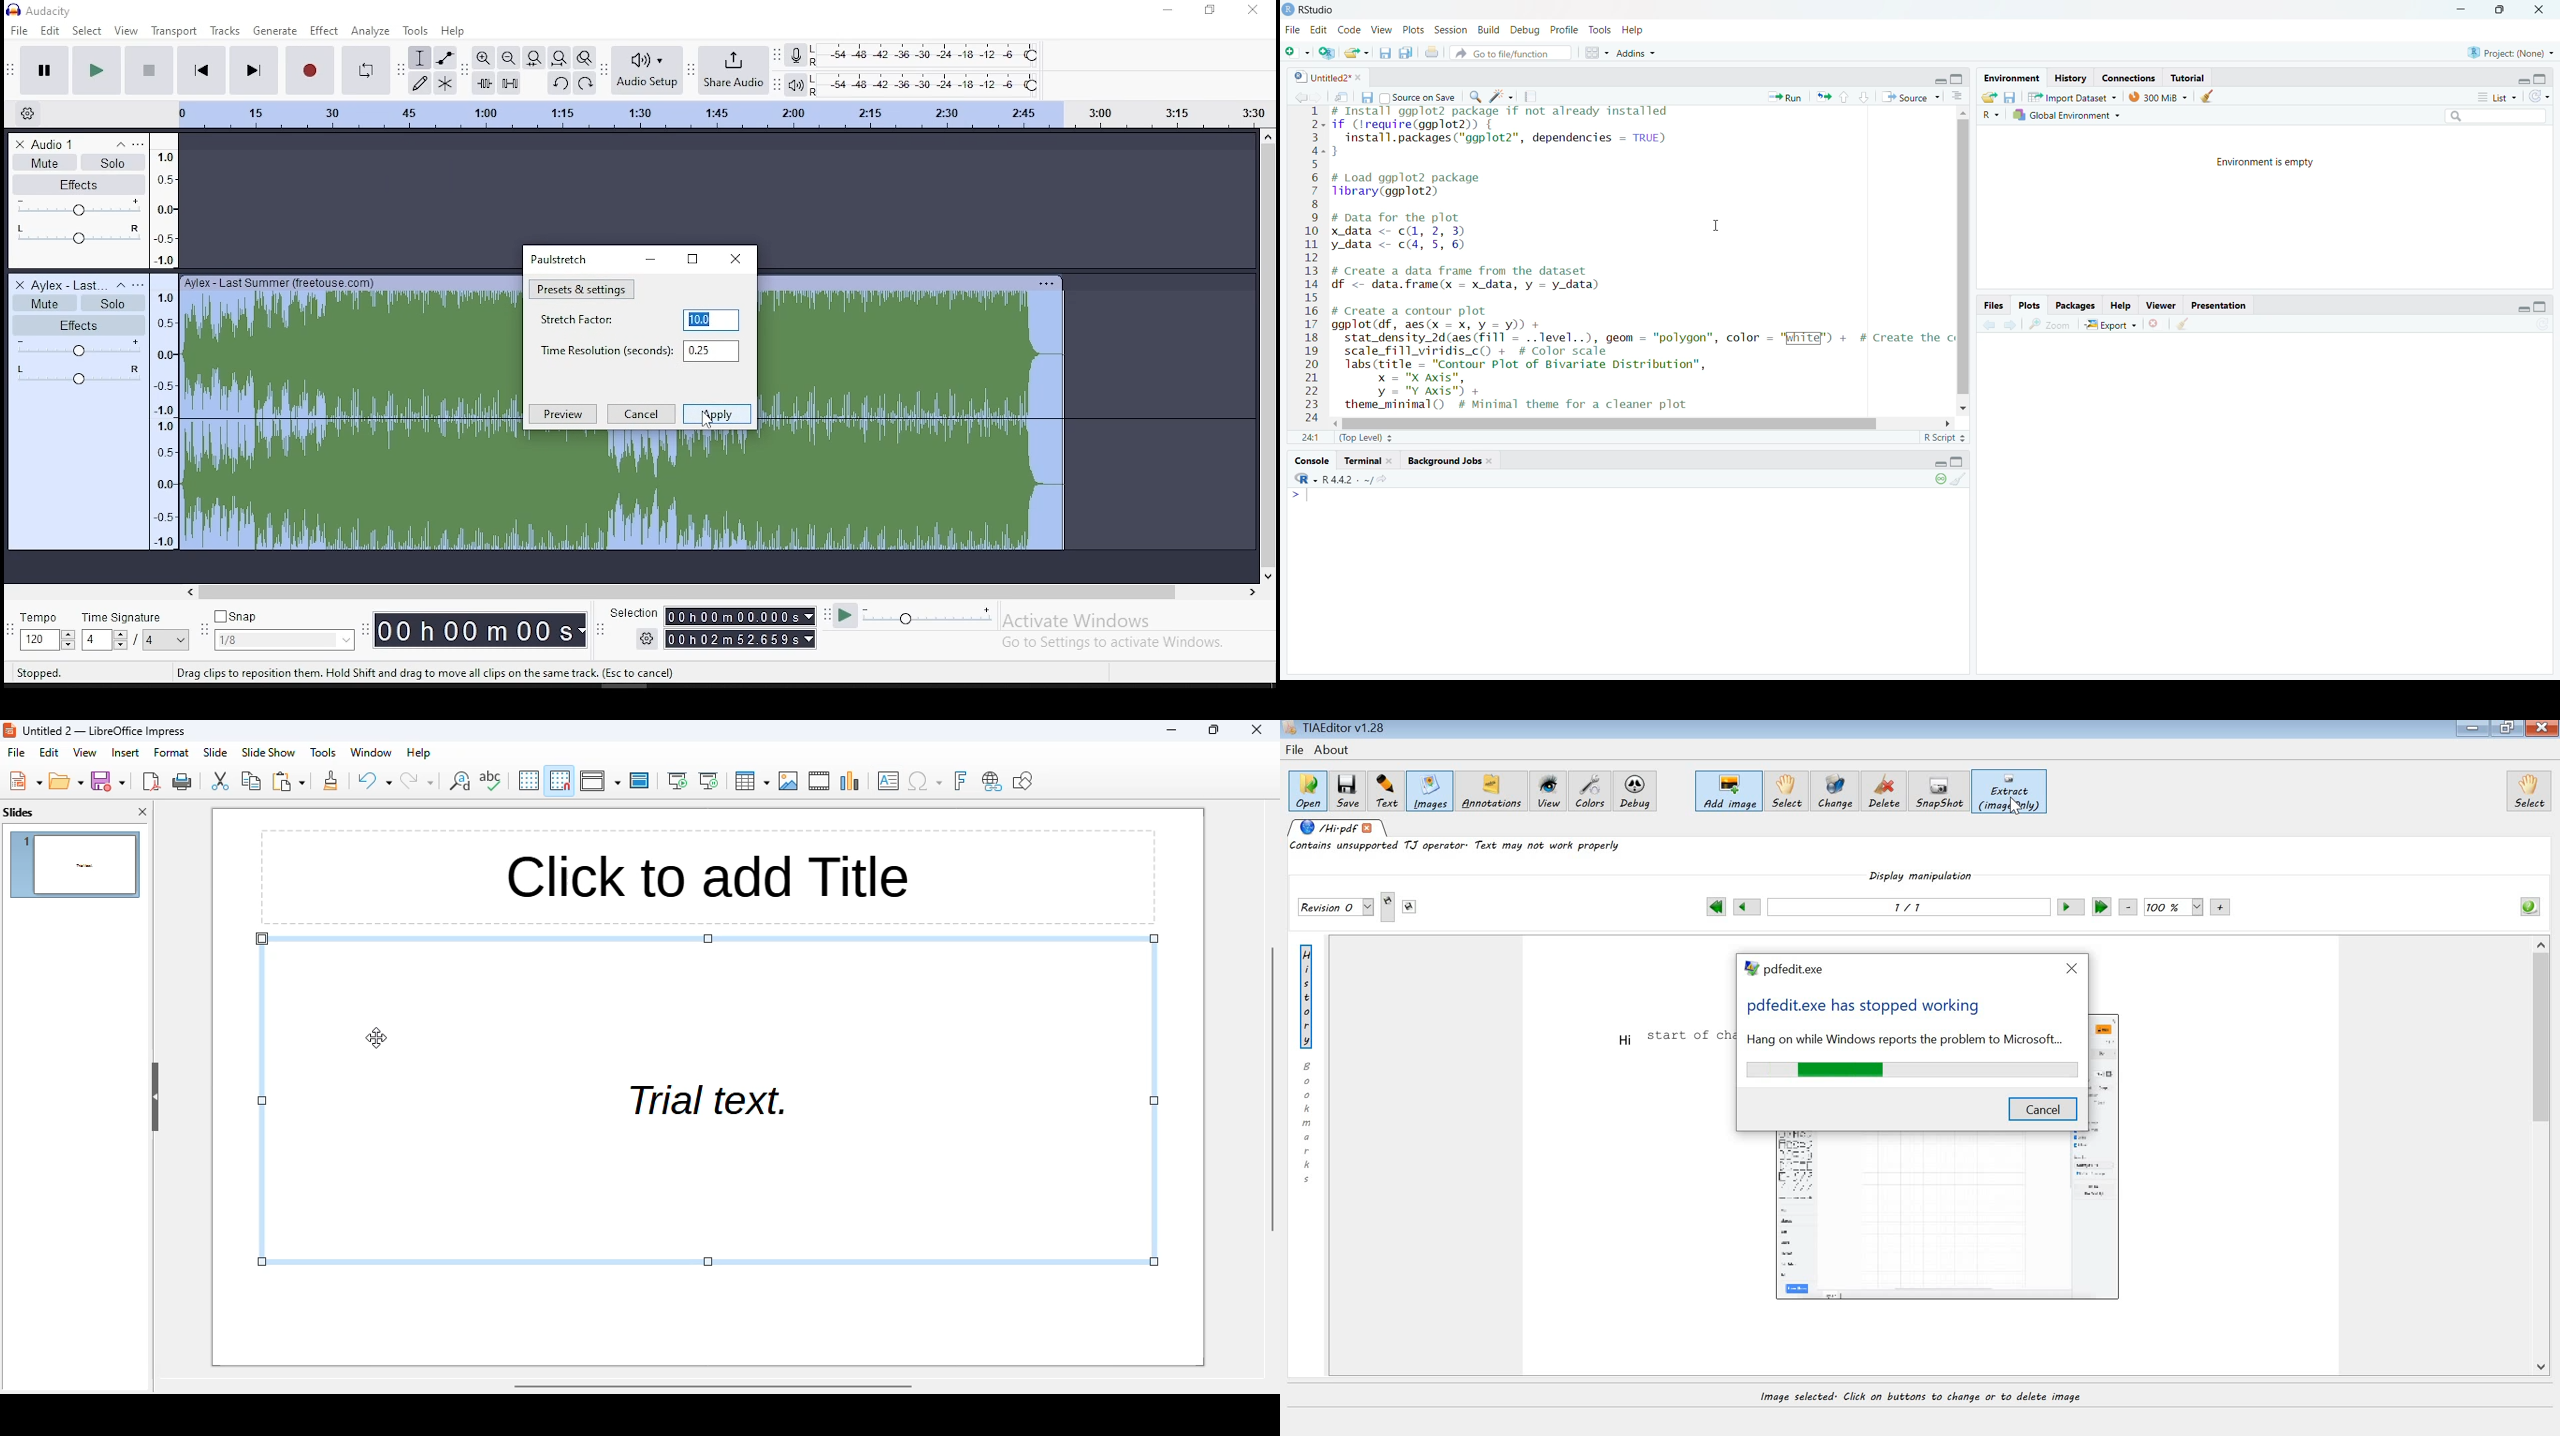 The image size is (2576, 1456). I want to click on zoom, so click(2049, 325).